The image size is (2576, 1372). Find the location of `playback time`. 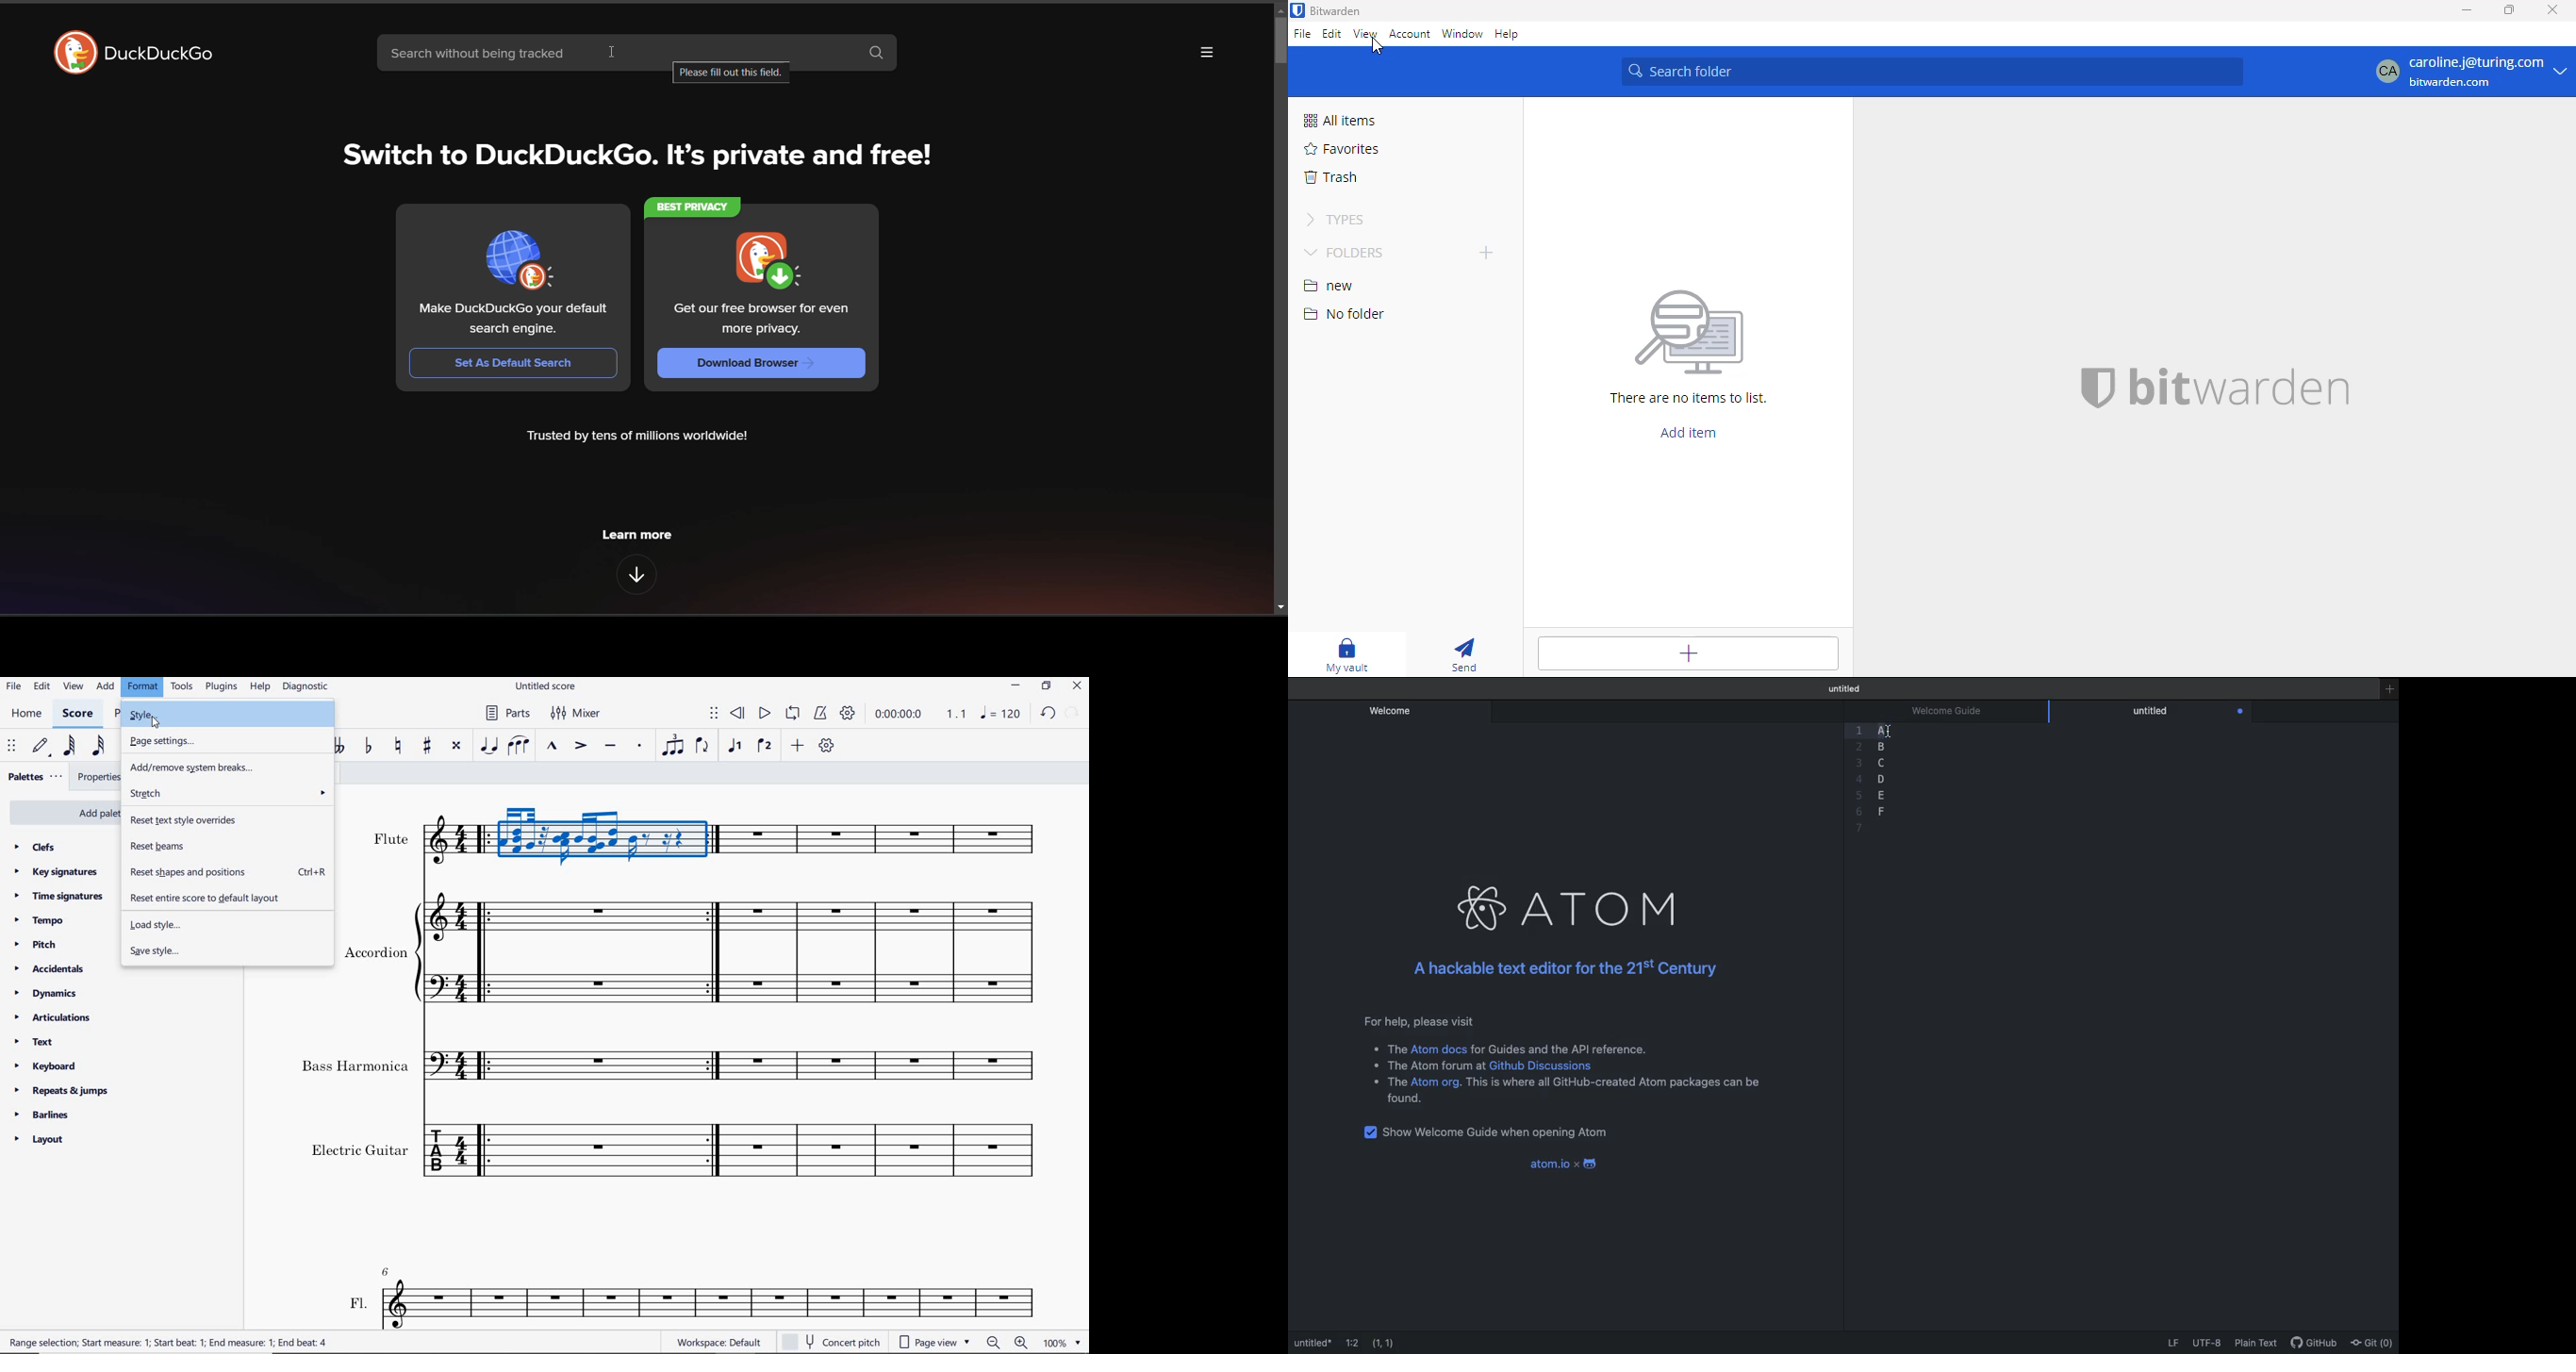

playback time is located at coordinates (898, 715).